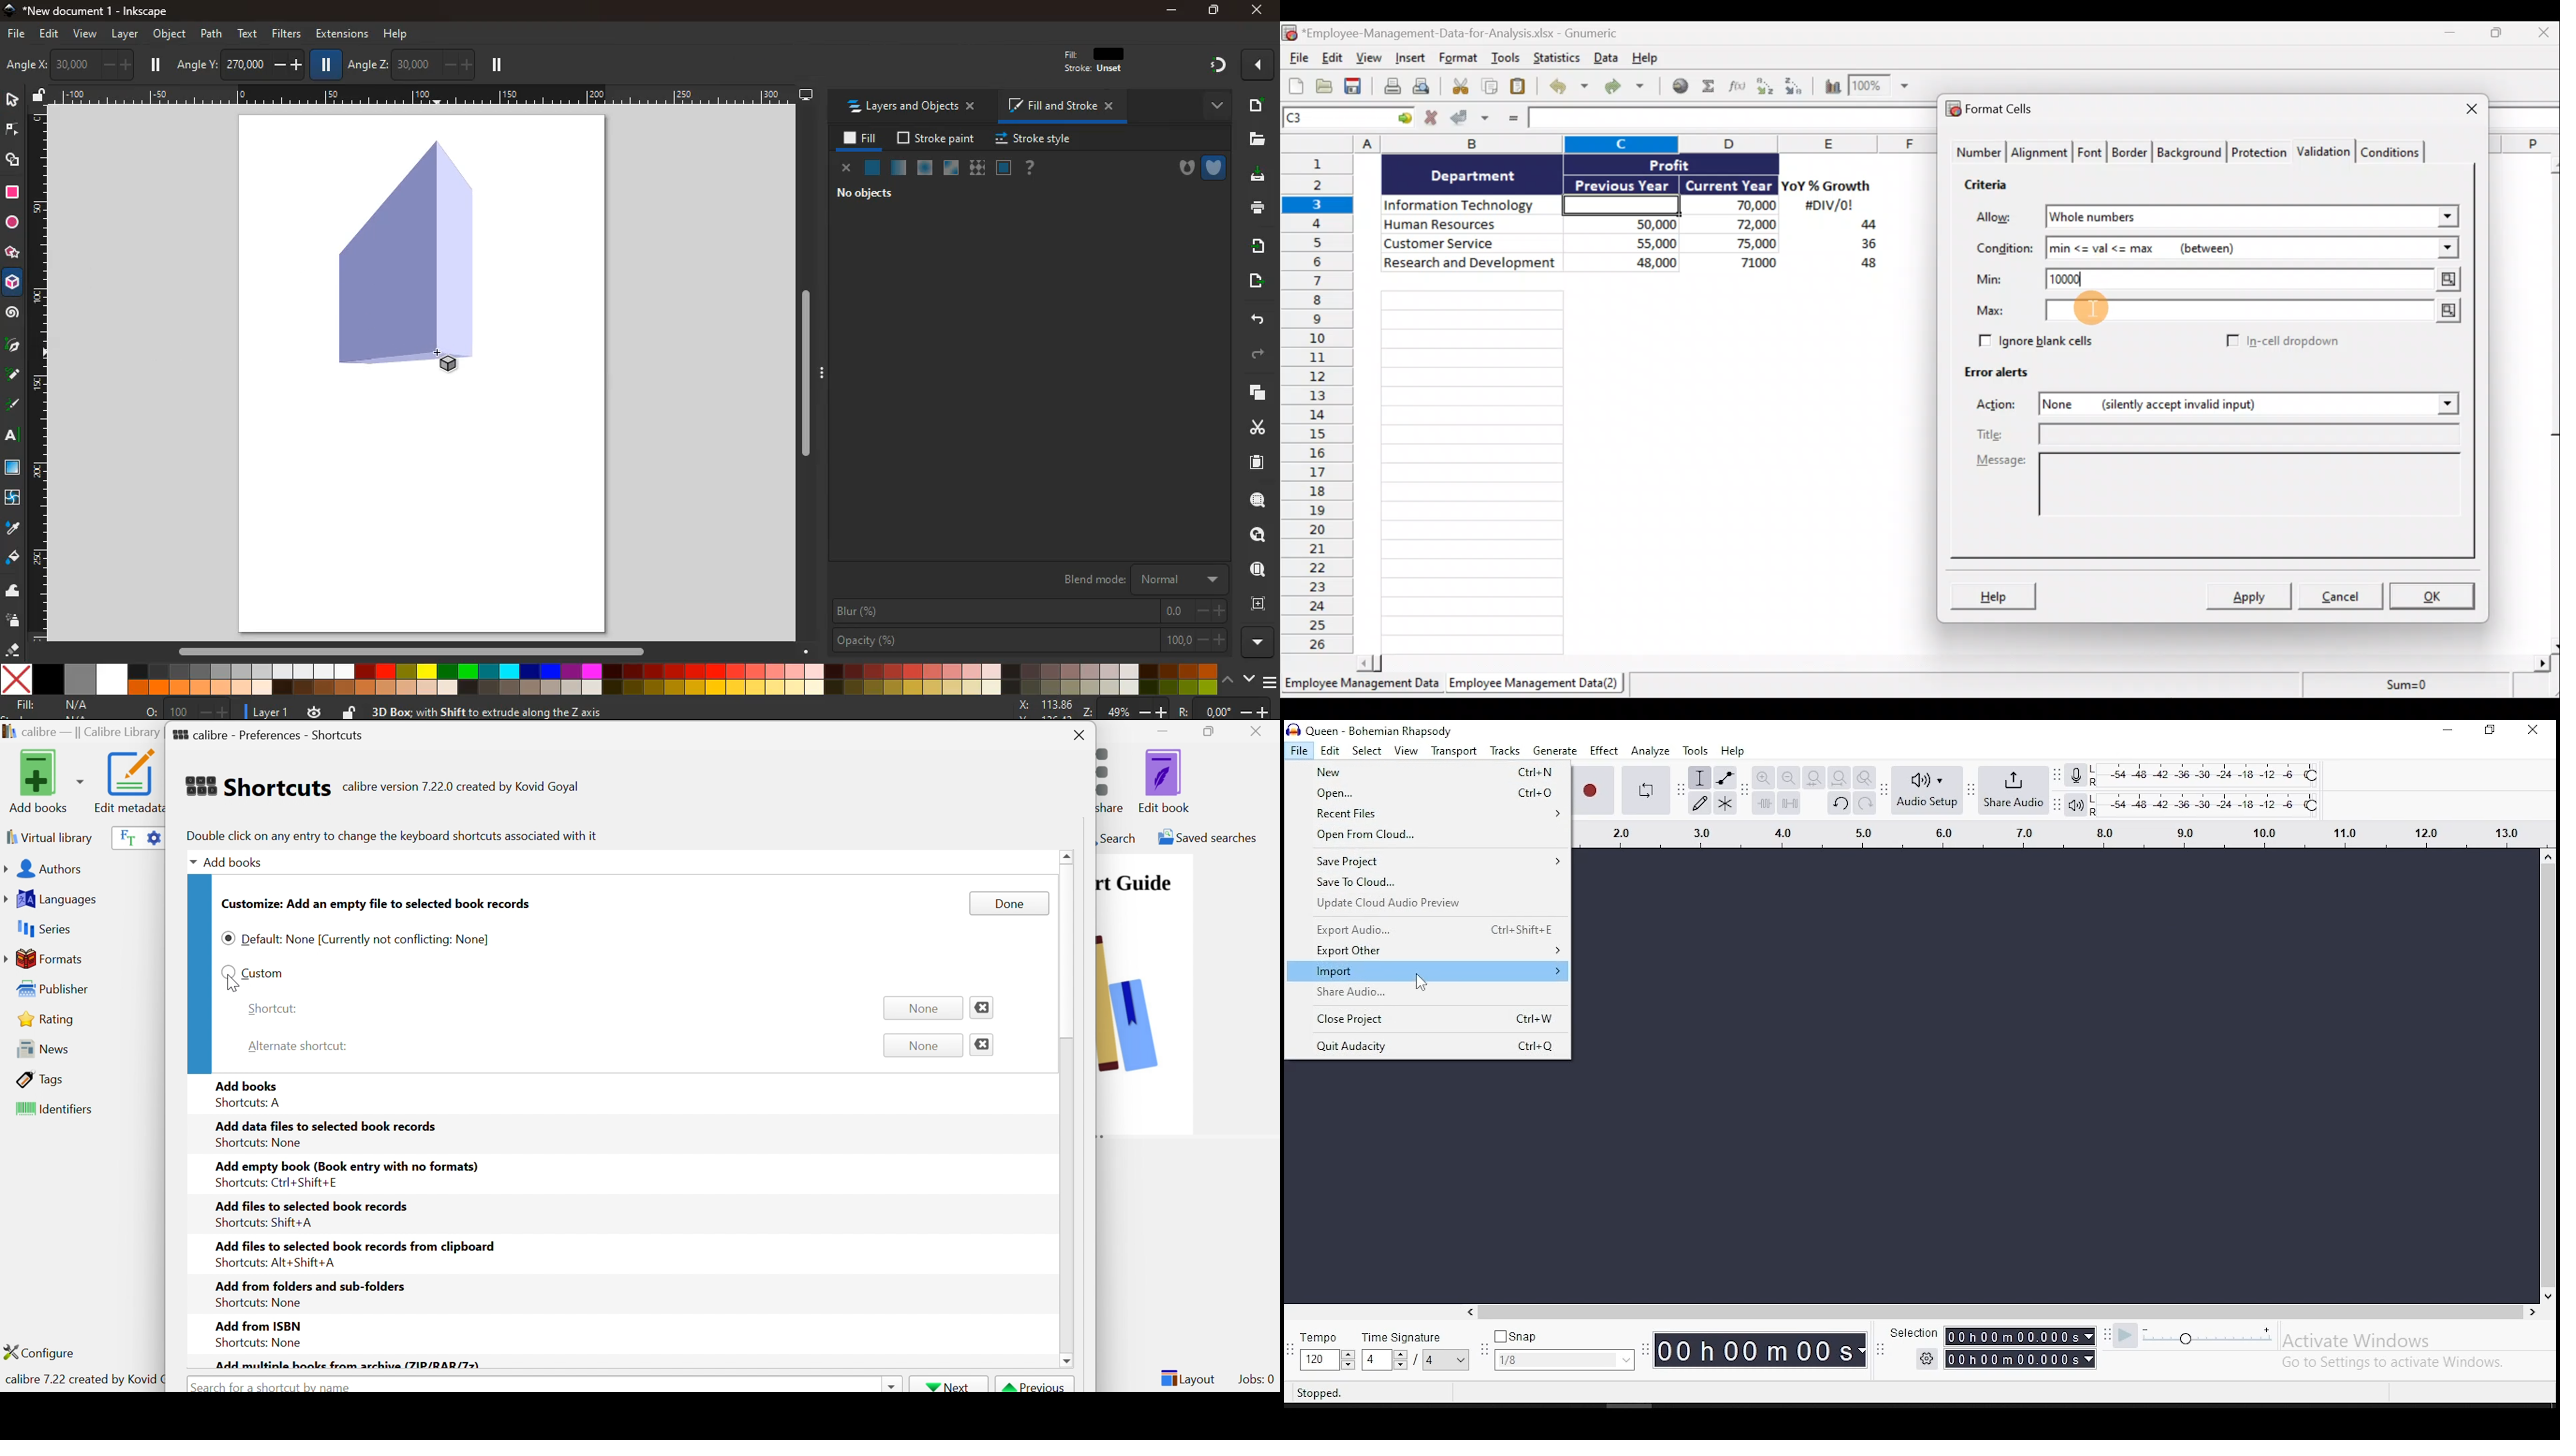 Image resolution: width=2576 pixels, height=1456 pixels. I want to click on Background, so click(2193, 153).